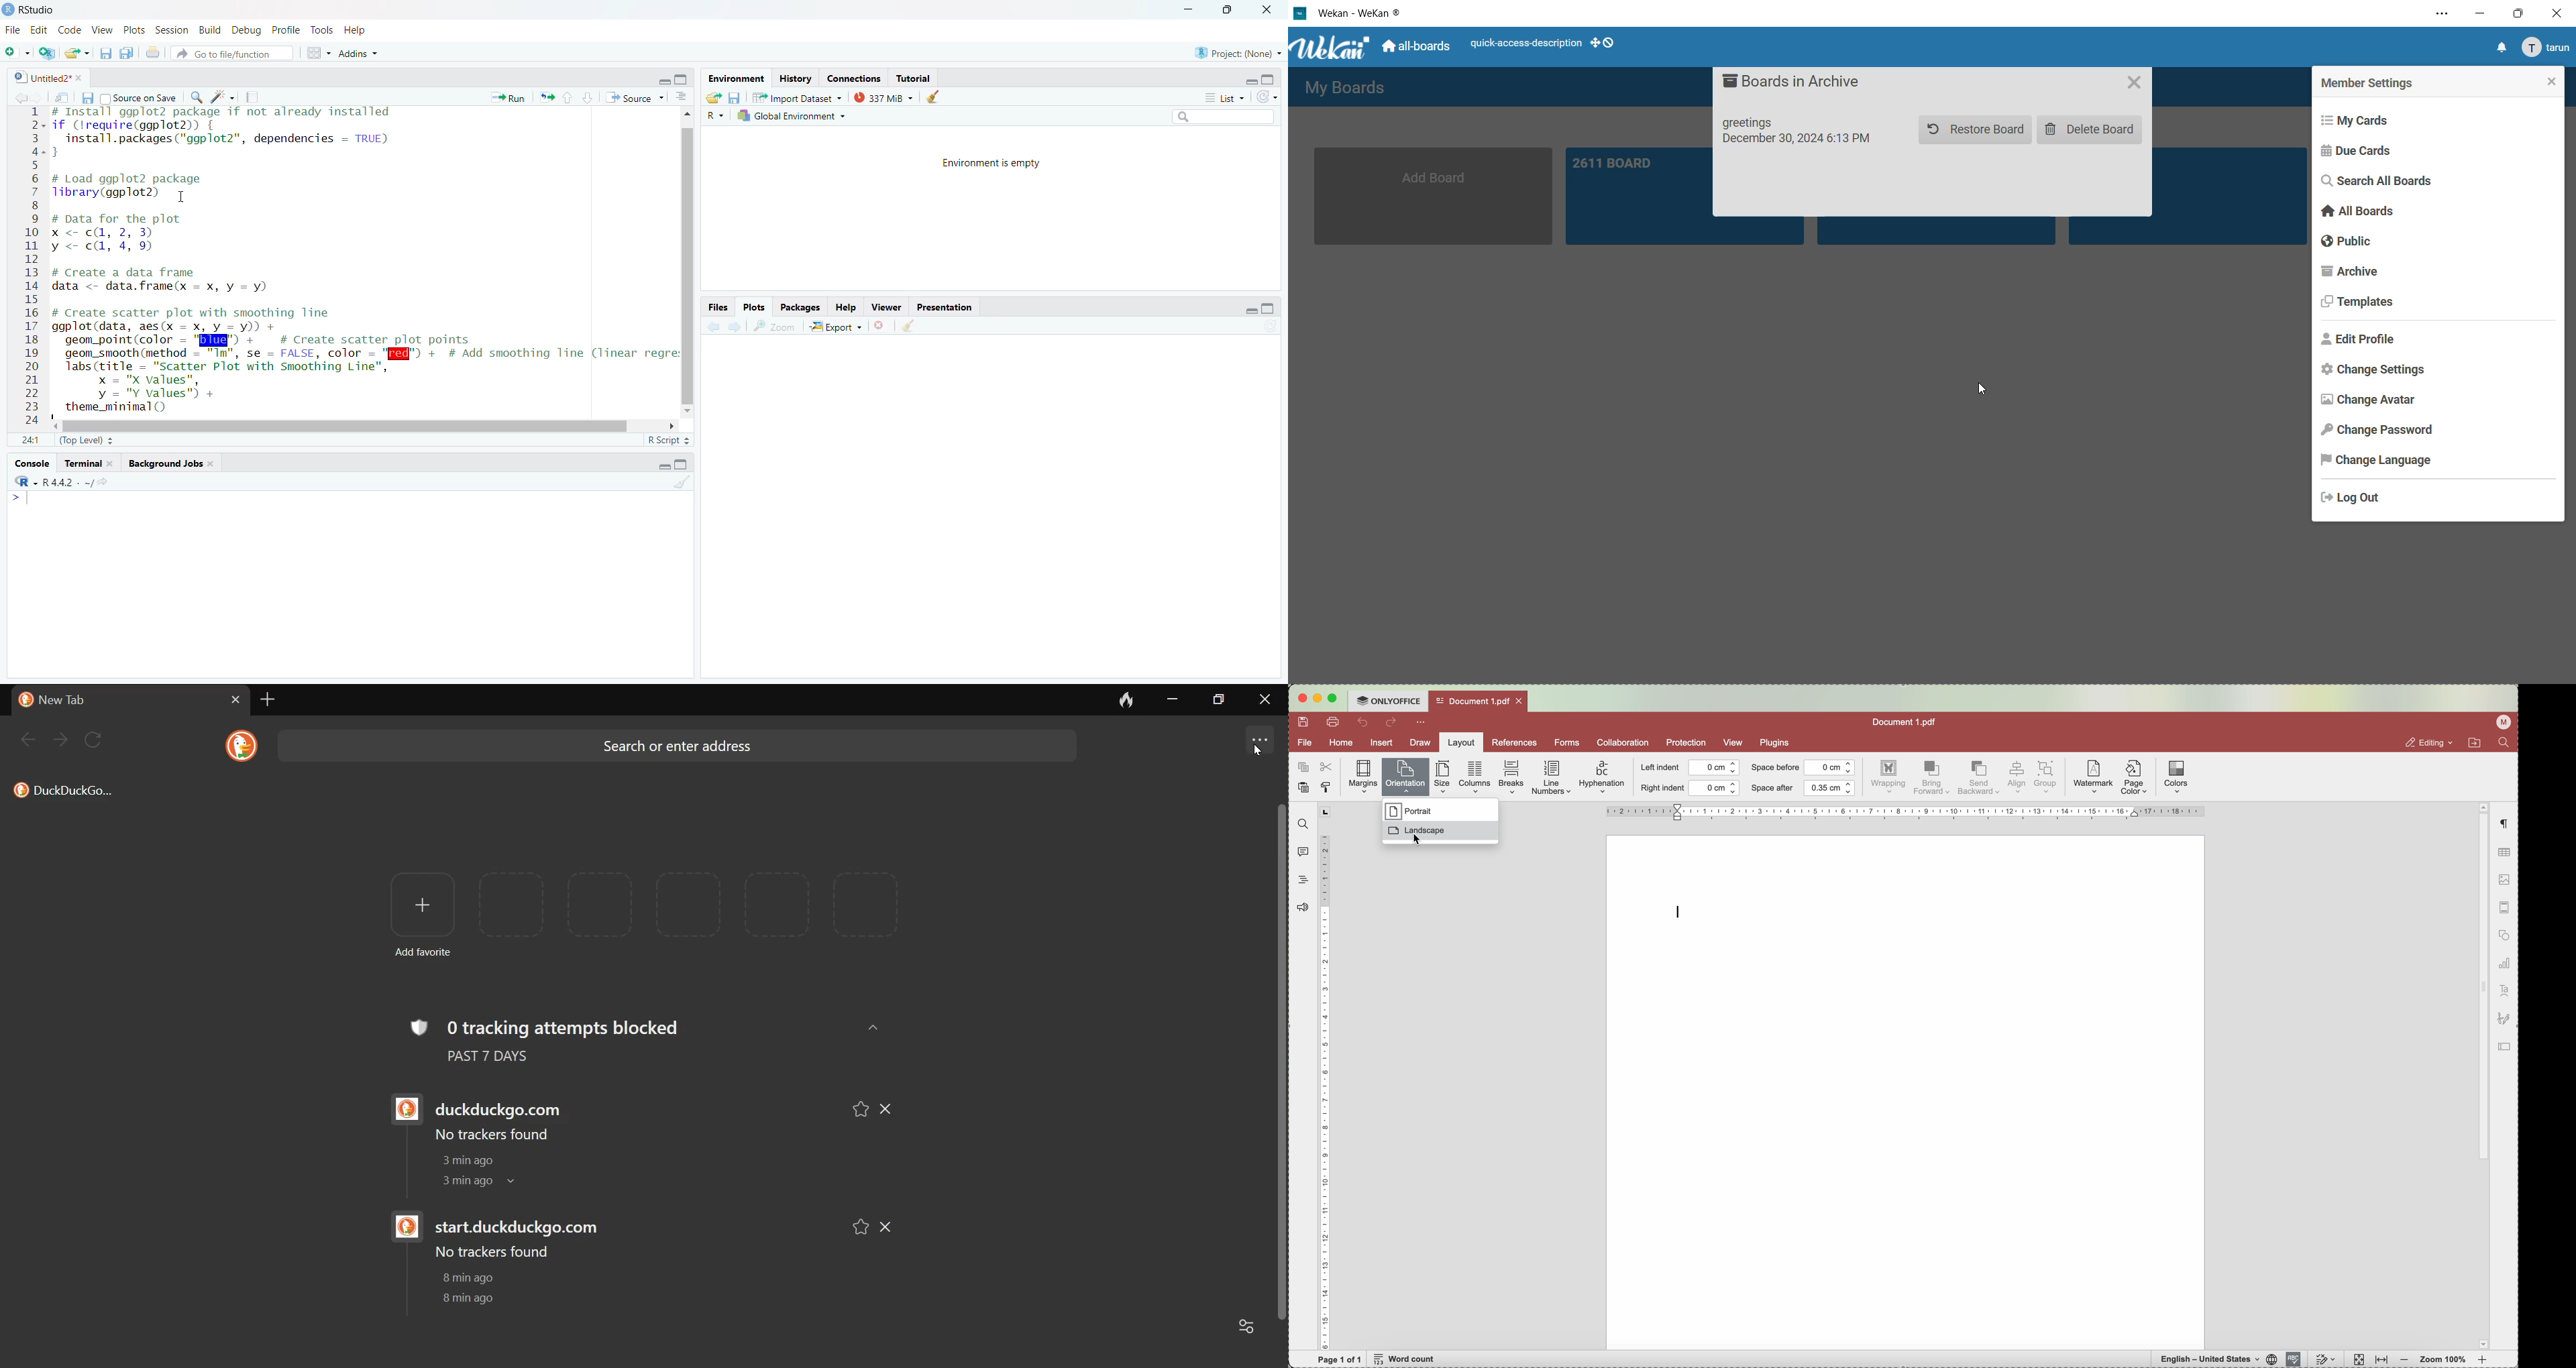 Image resolution: width=2576 pixels, height=1372 pixels. Describe the element at coordinates (1364, 722) in the screenshot. I see `undo` at that location.